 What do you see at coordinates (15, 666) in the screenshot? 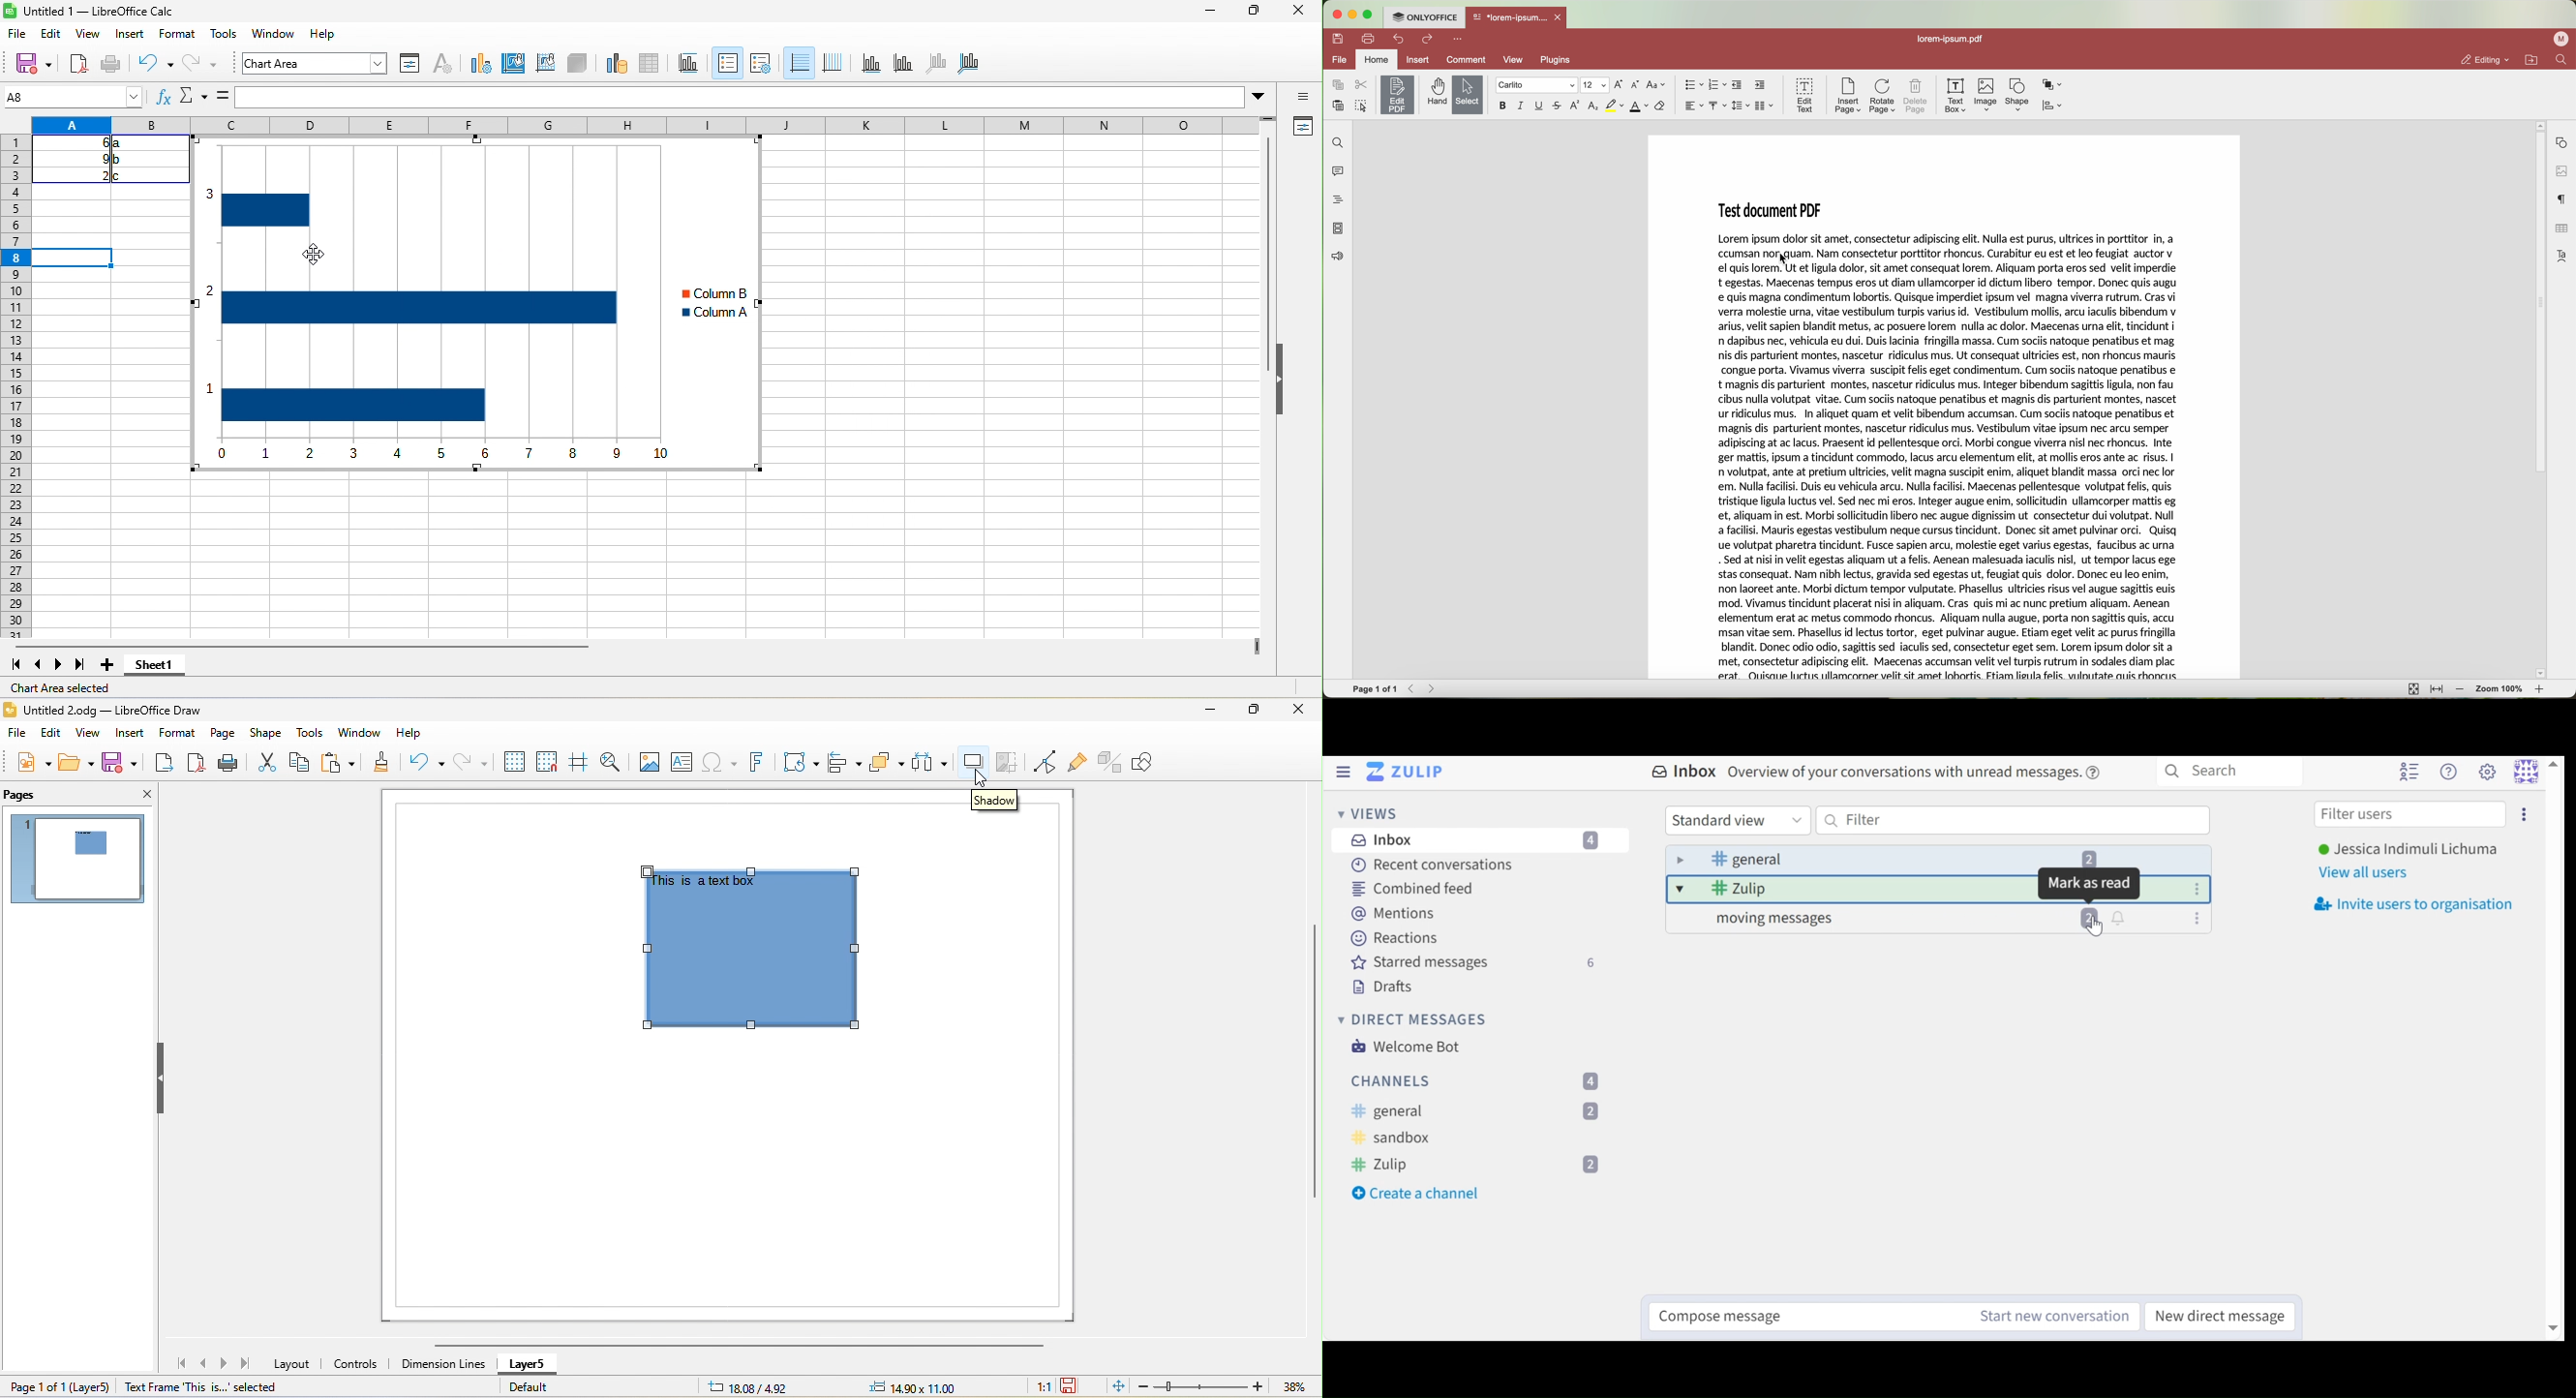
I see `first sheet` at bounding box center [15, 666].